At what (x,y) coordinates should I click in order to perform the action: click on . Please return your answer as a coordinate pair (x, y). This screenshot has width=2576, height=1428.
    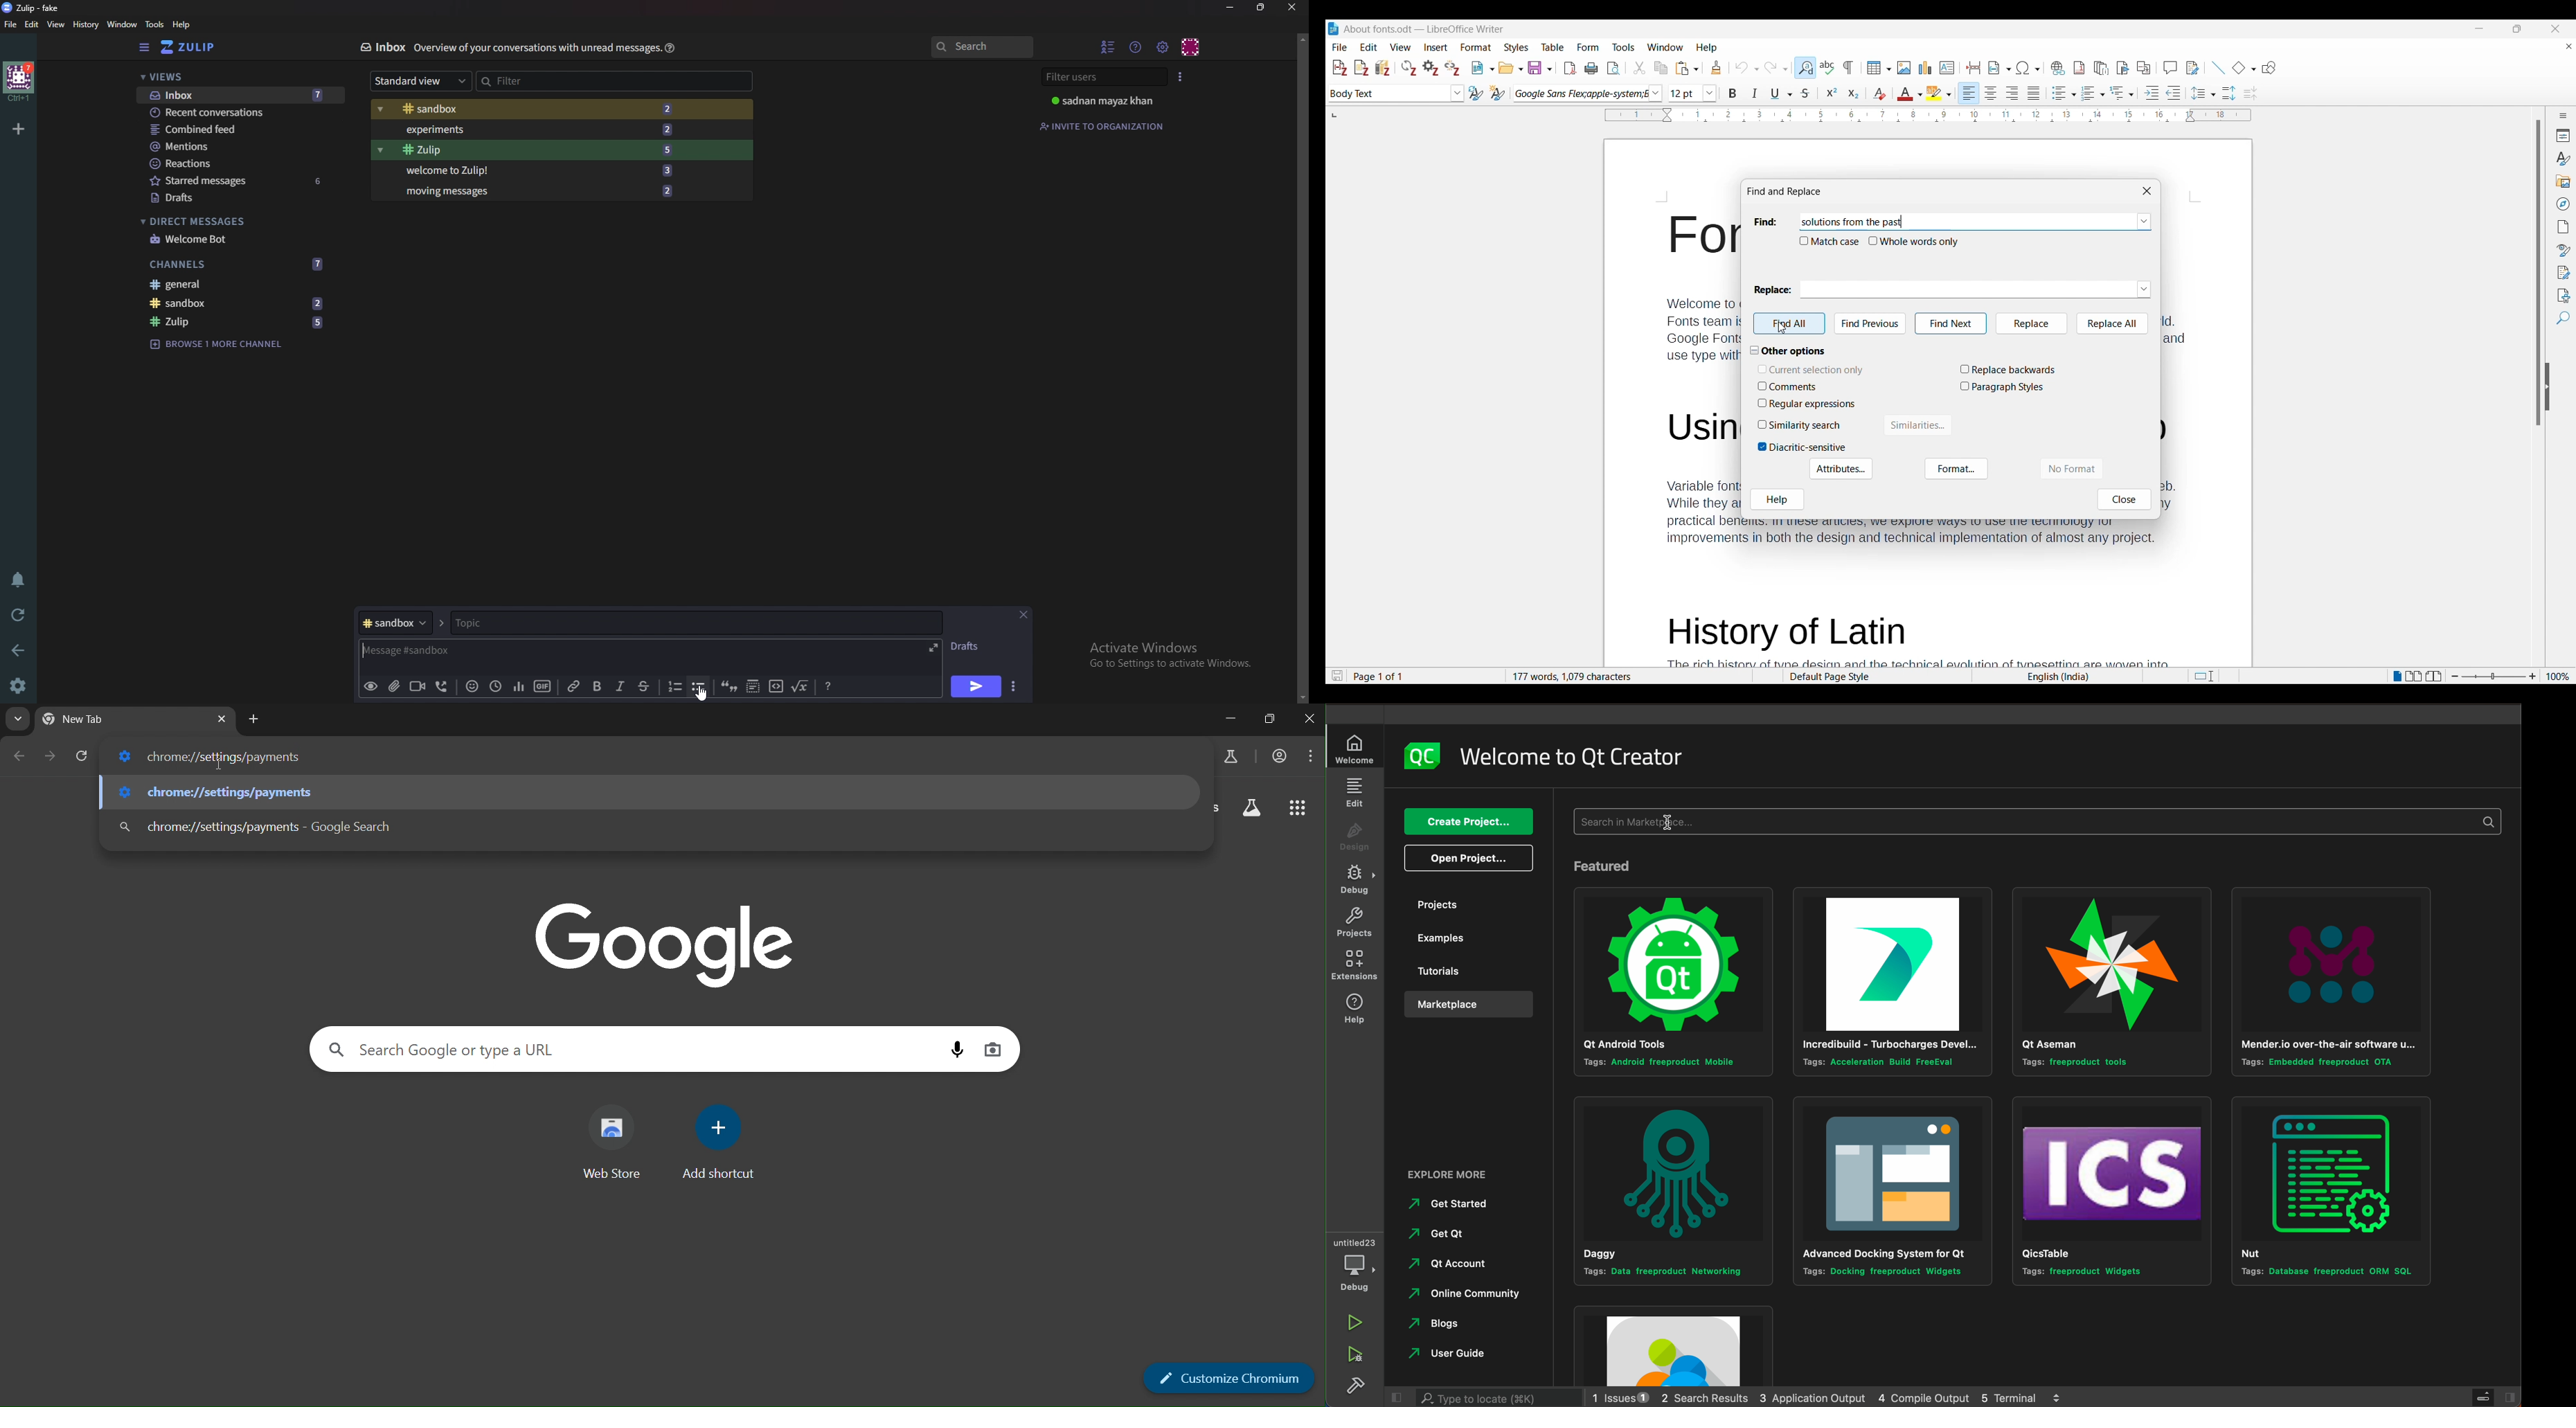
    Looking at the image, I should click on (2331, 1190).